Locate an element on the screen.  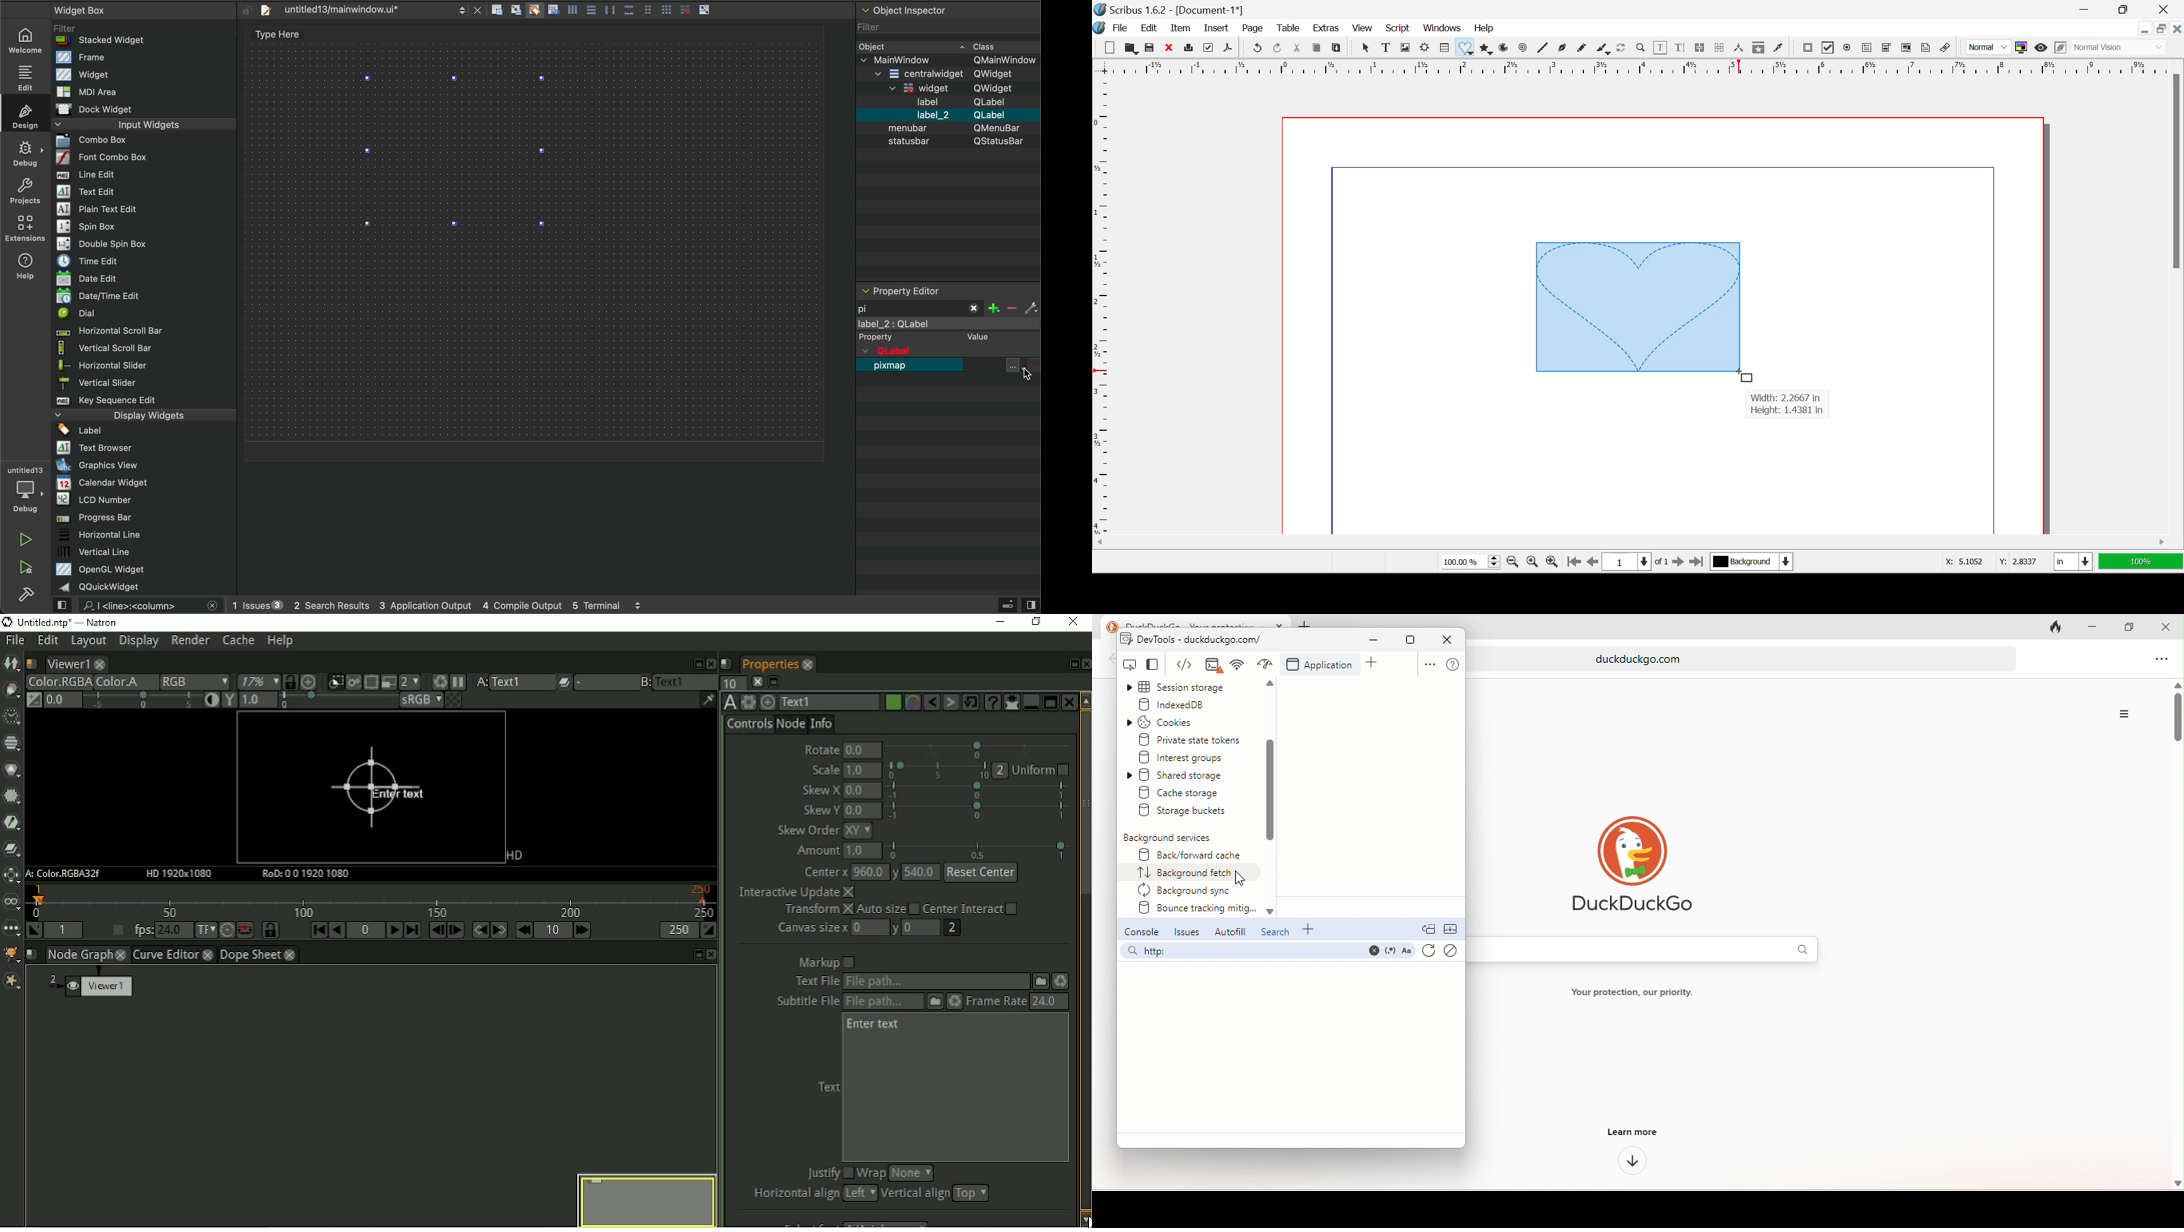
100% is located at coordinates (1467, 564).